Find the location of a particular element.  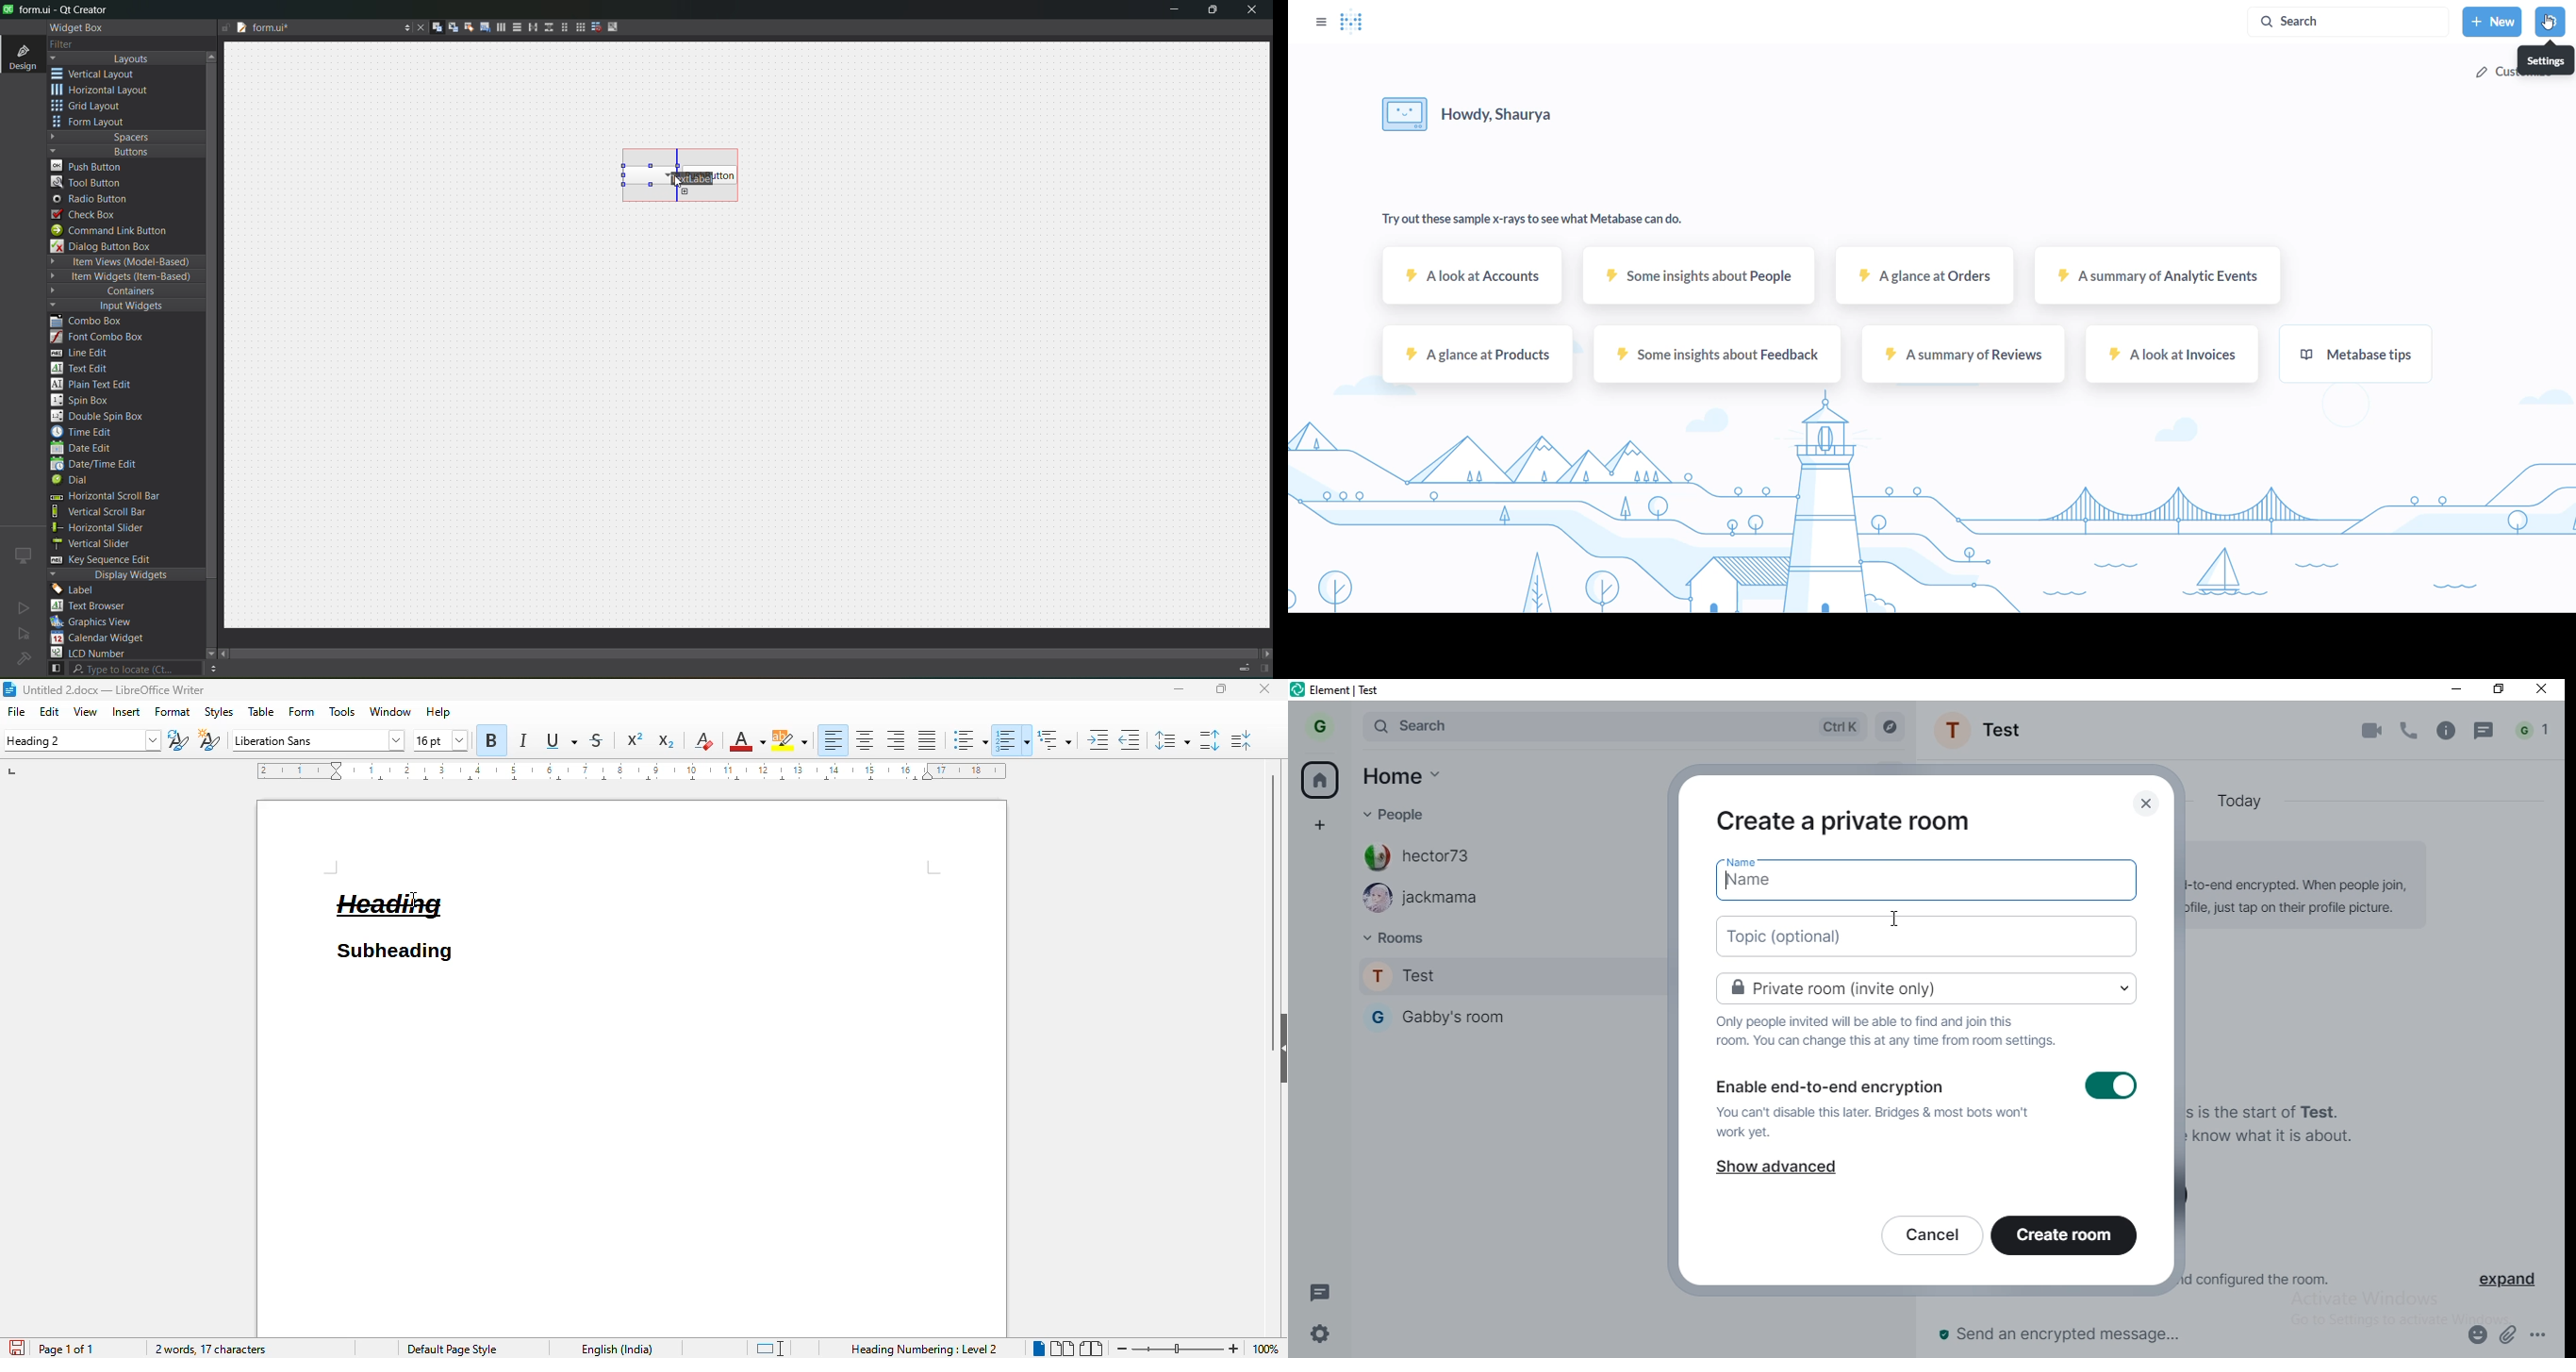

character highlighting color is located at coordinates (789, 740).